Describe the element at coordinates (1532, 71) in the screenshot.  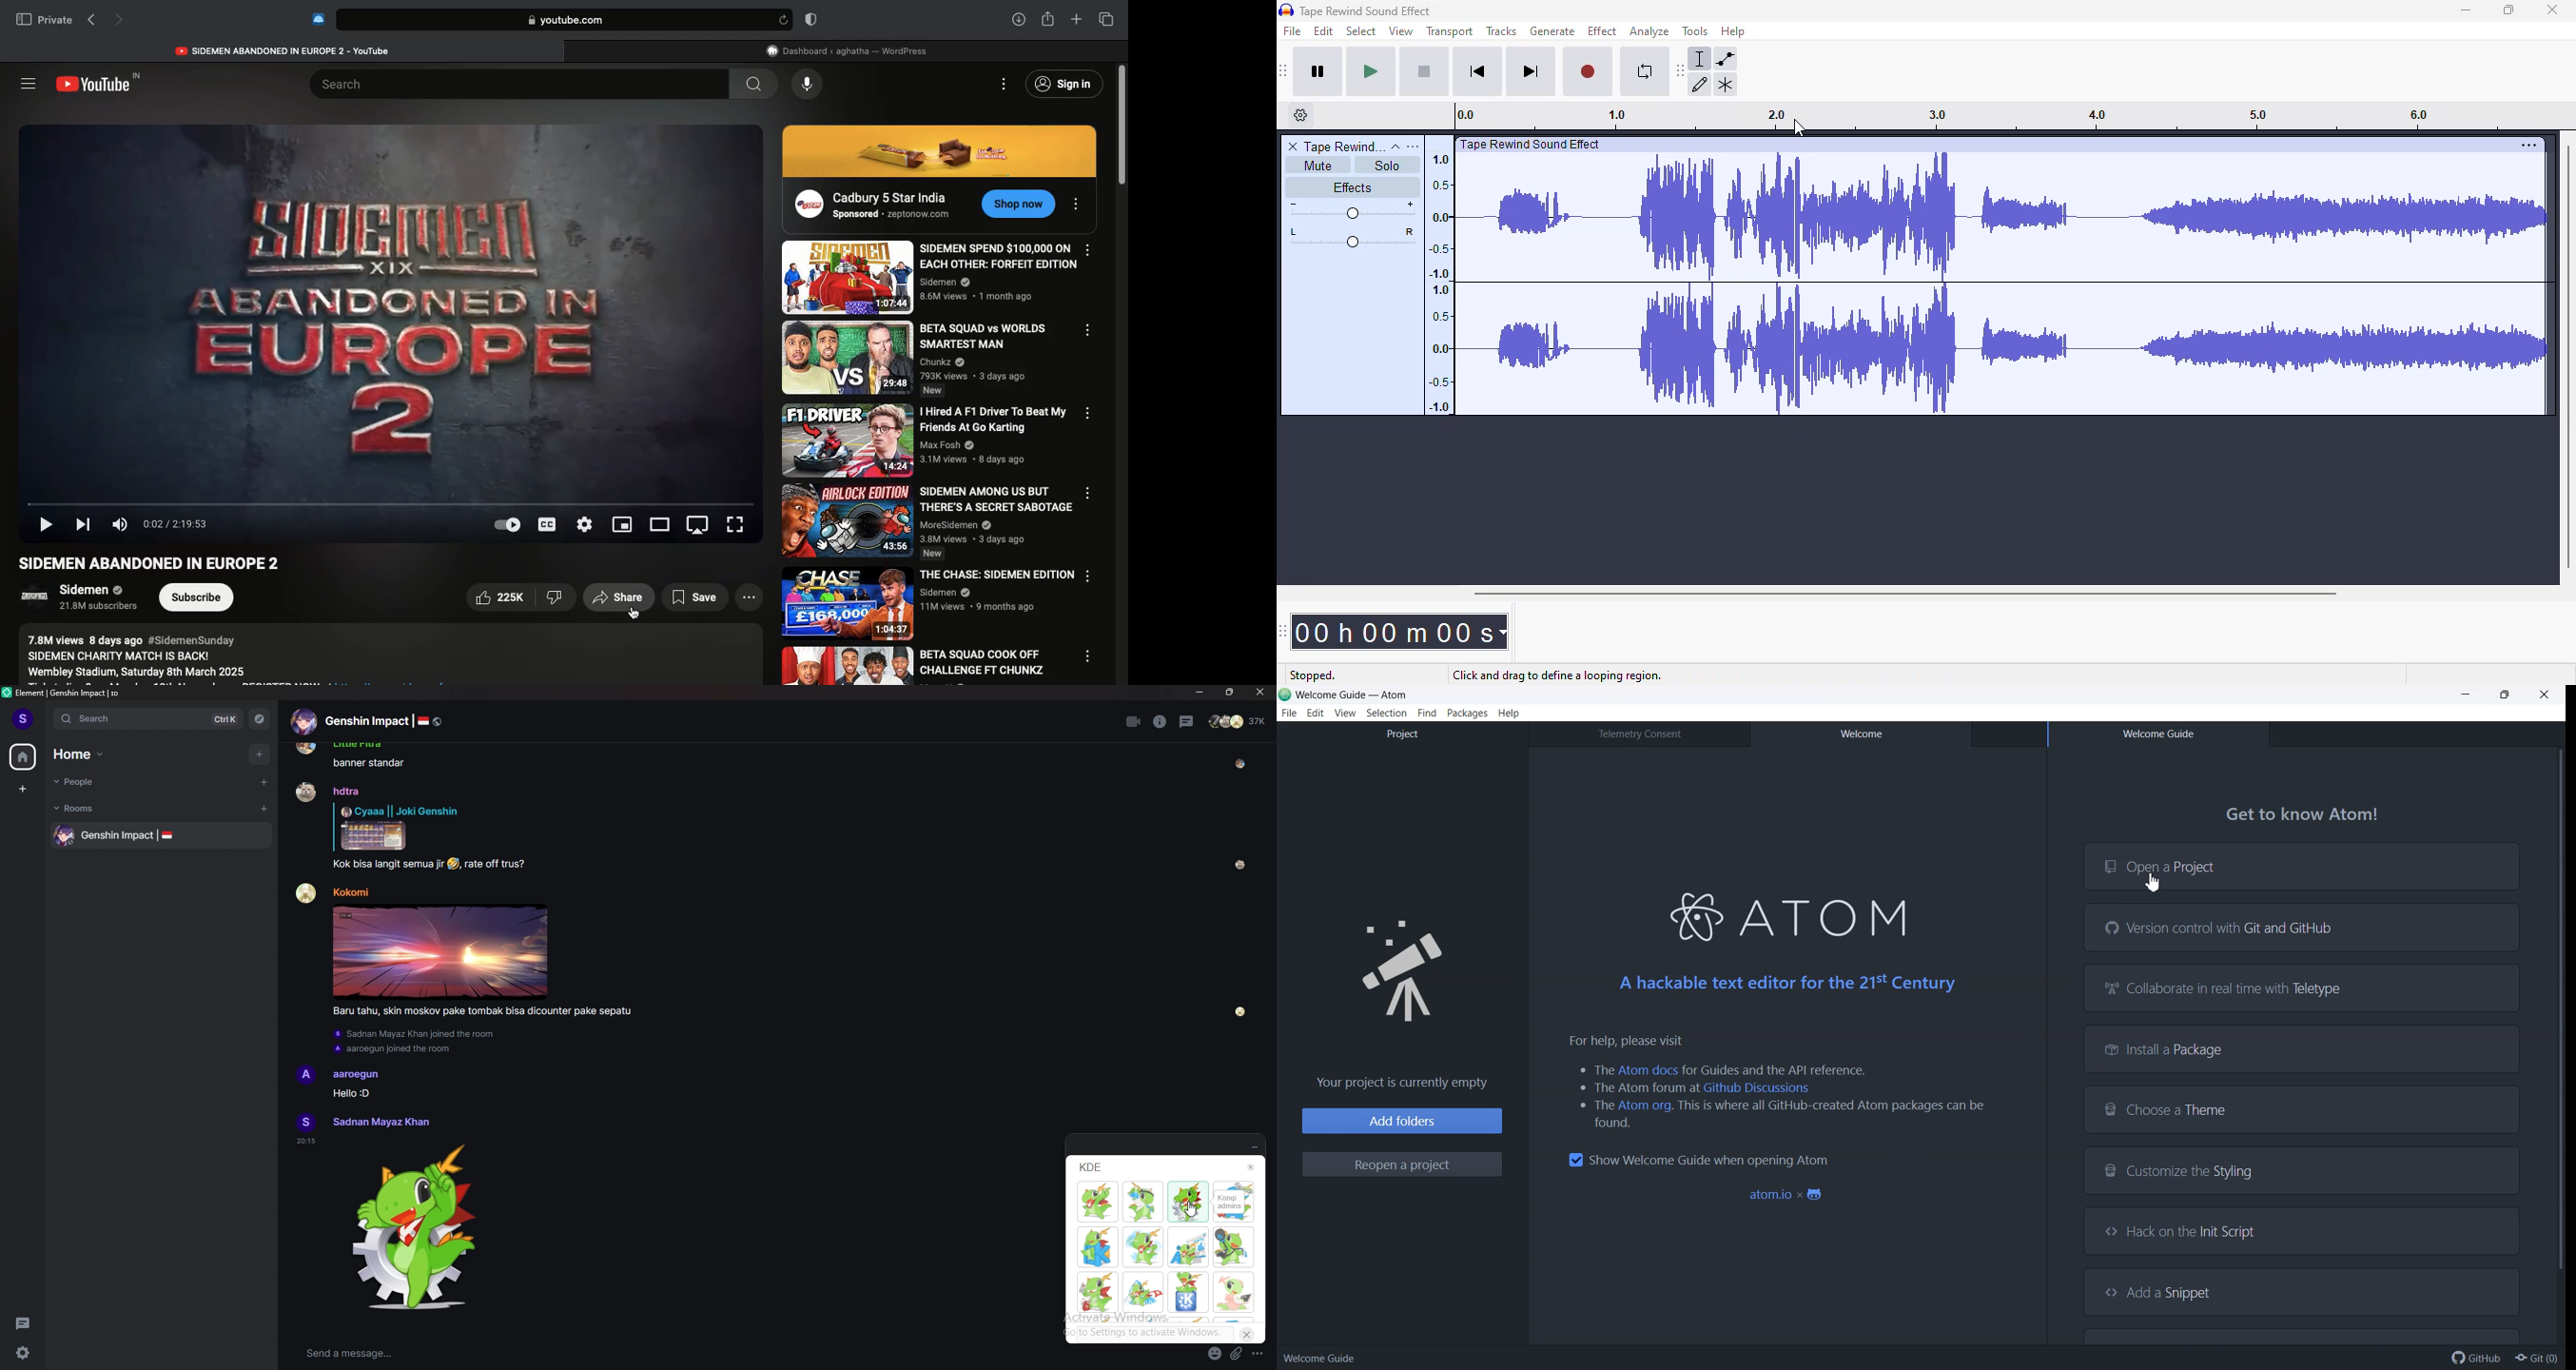
I see `skip to end` at that location.